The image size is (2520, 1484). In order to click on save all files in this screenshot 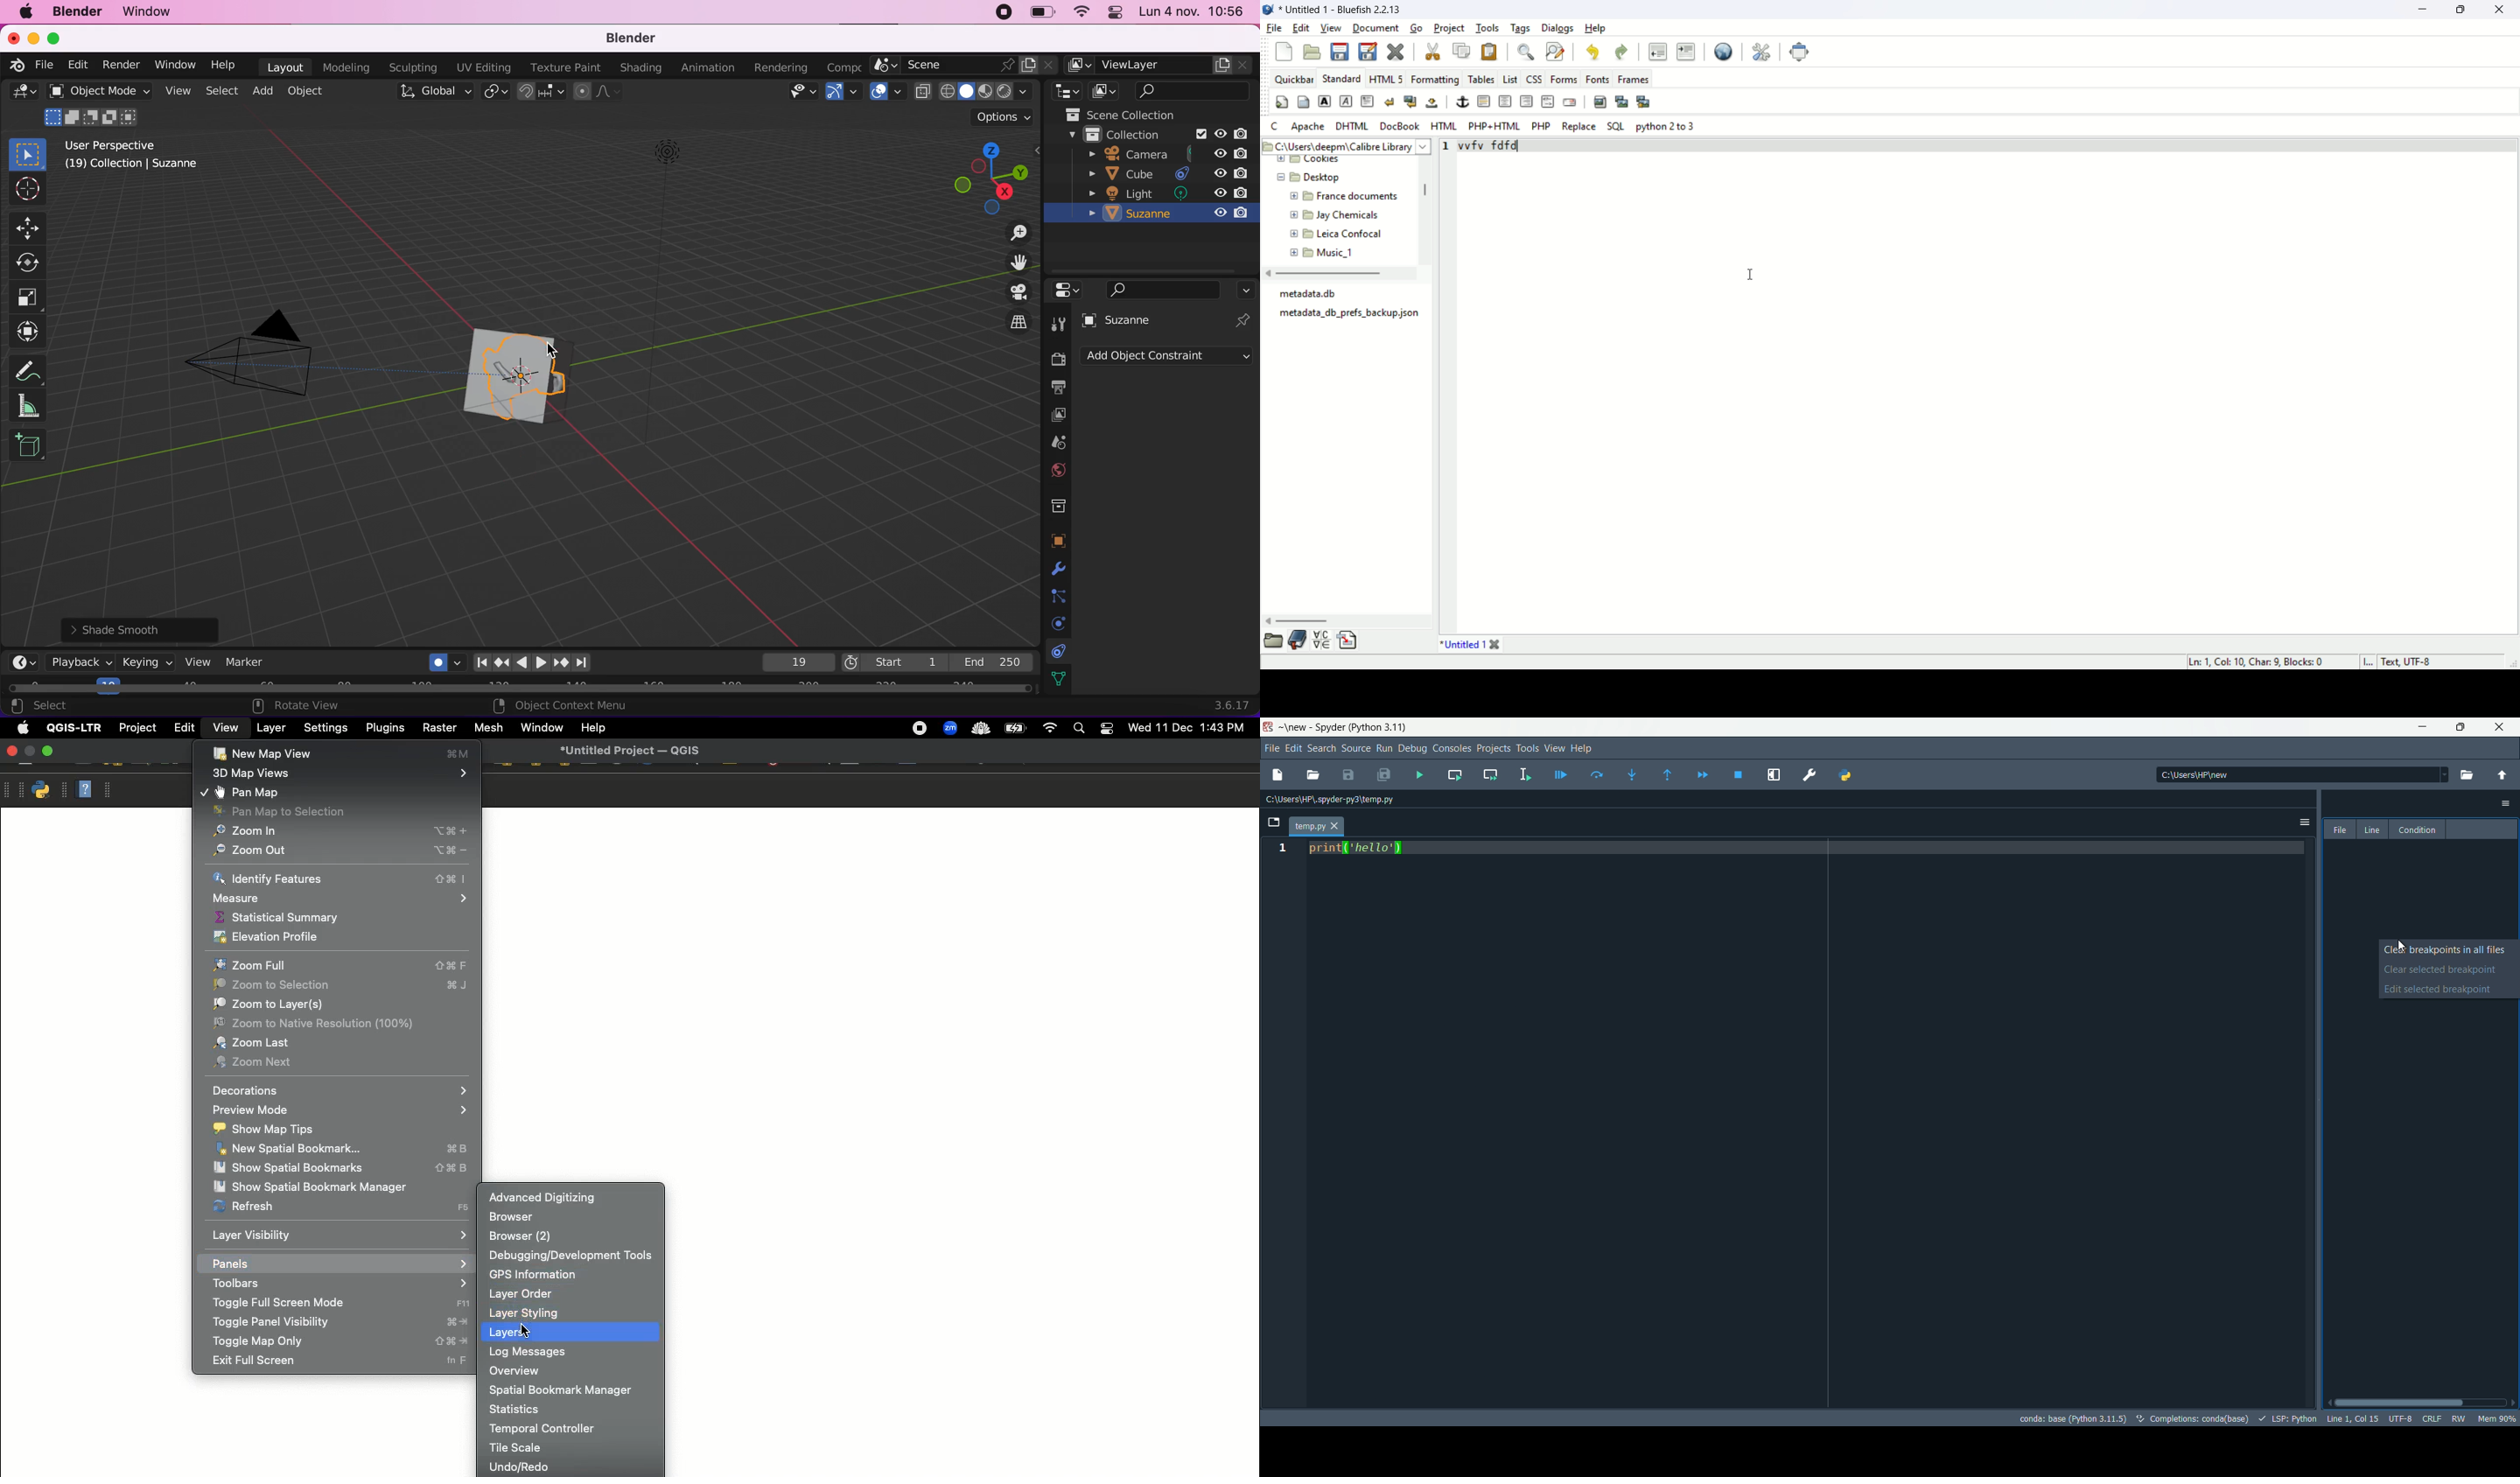, I will do `click(1383, 775)`.